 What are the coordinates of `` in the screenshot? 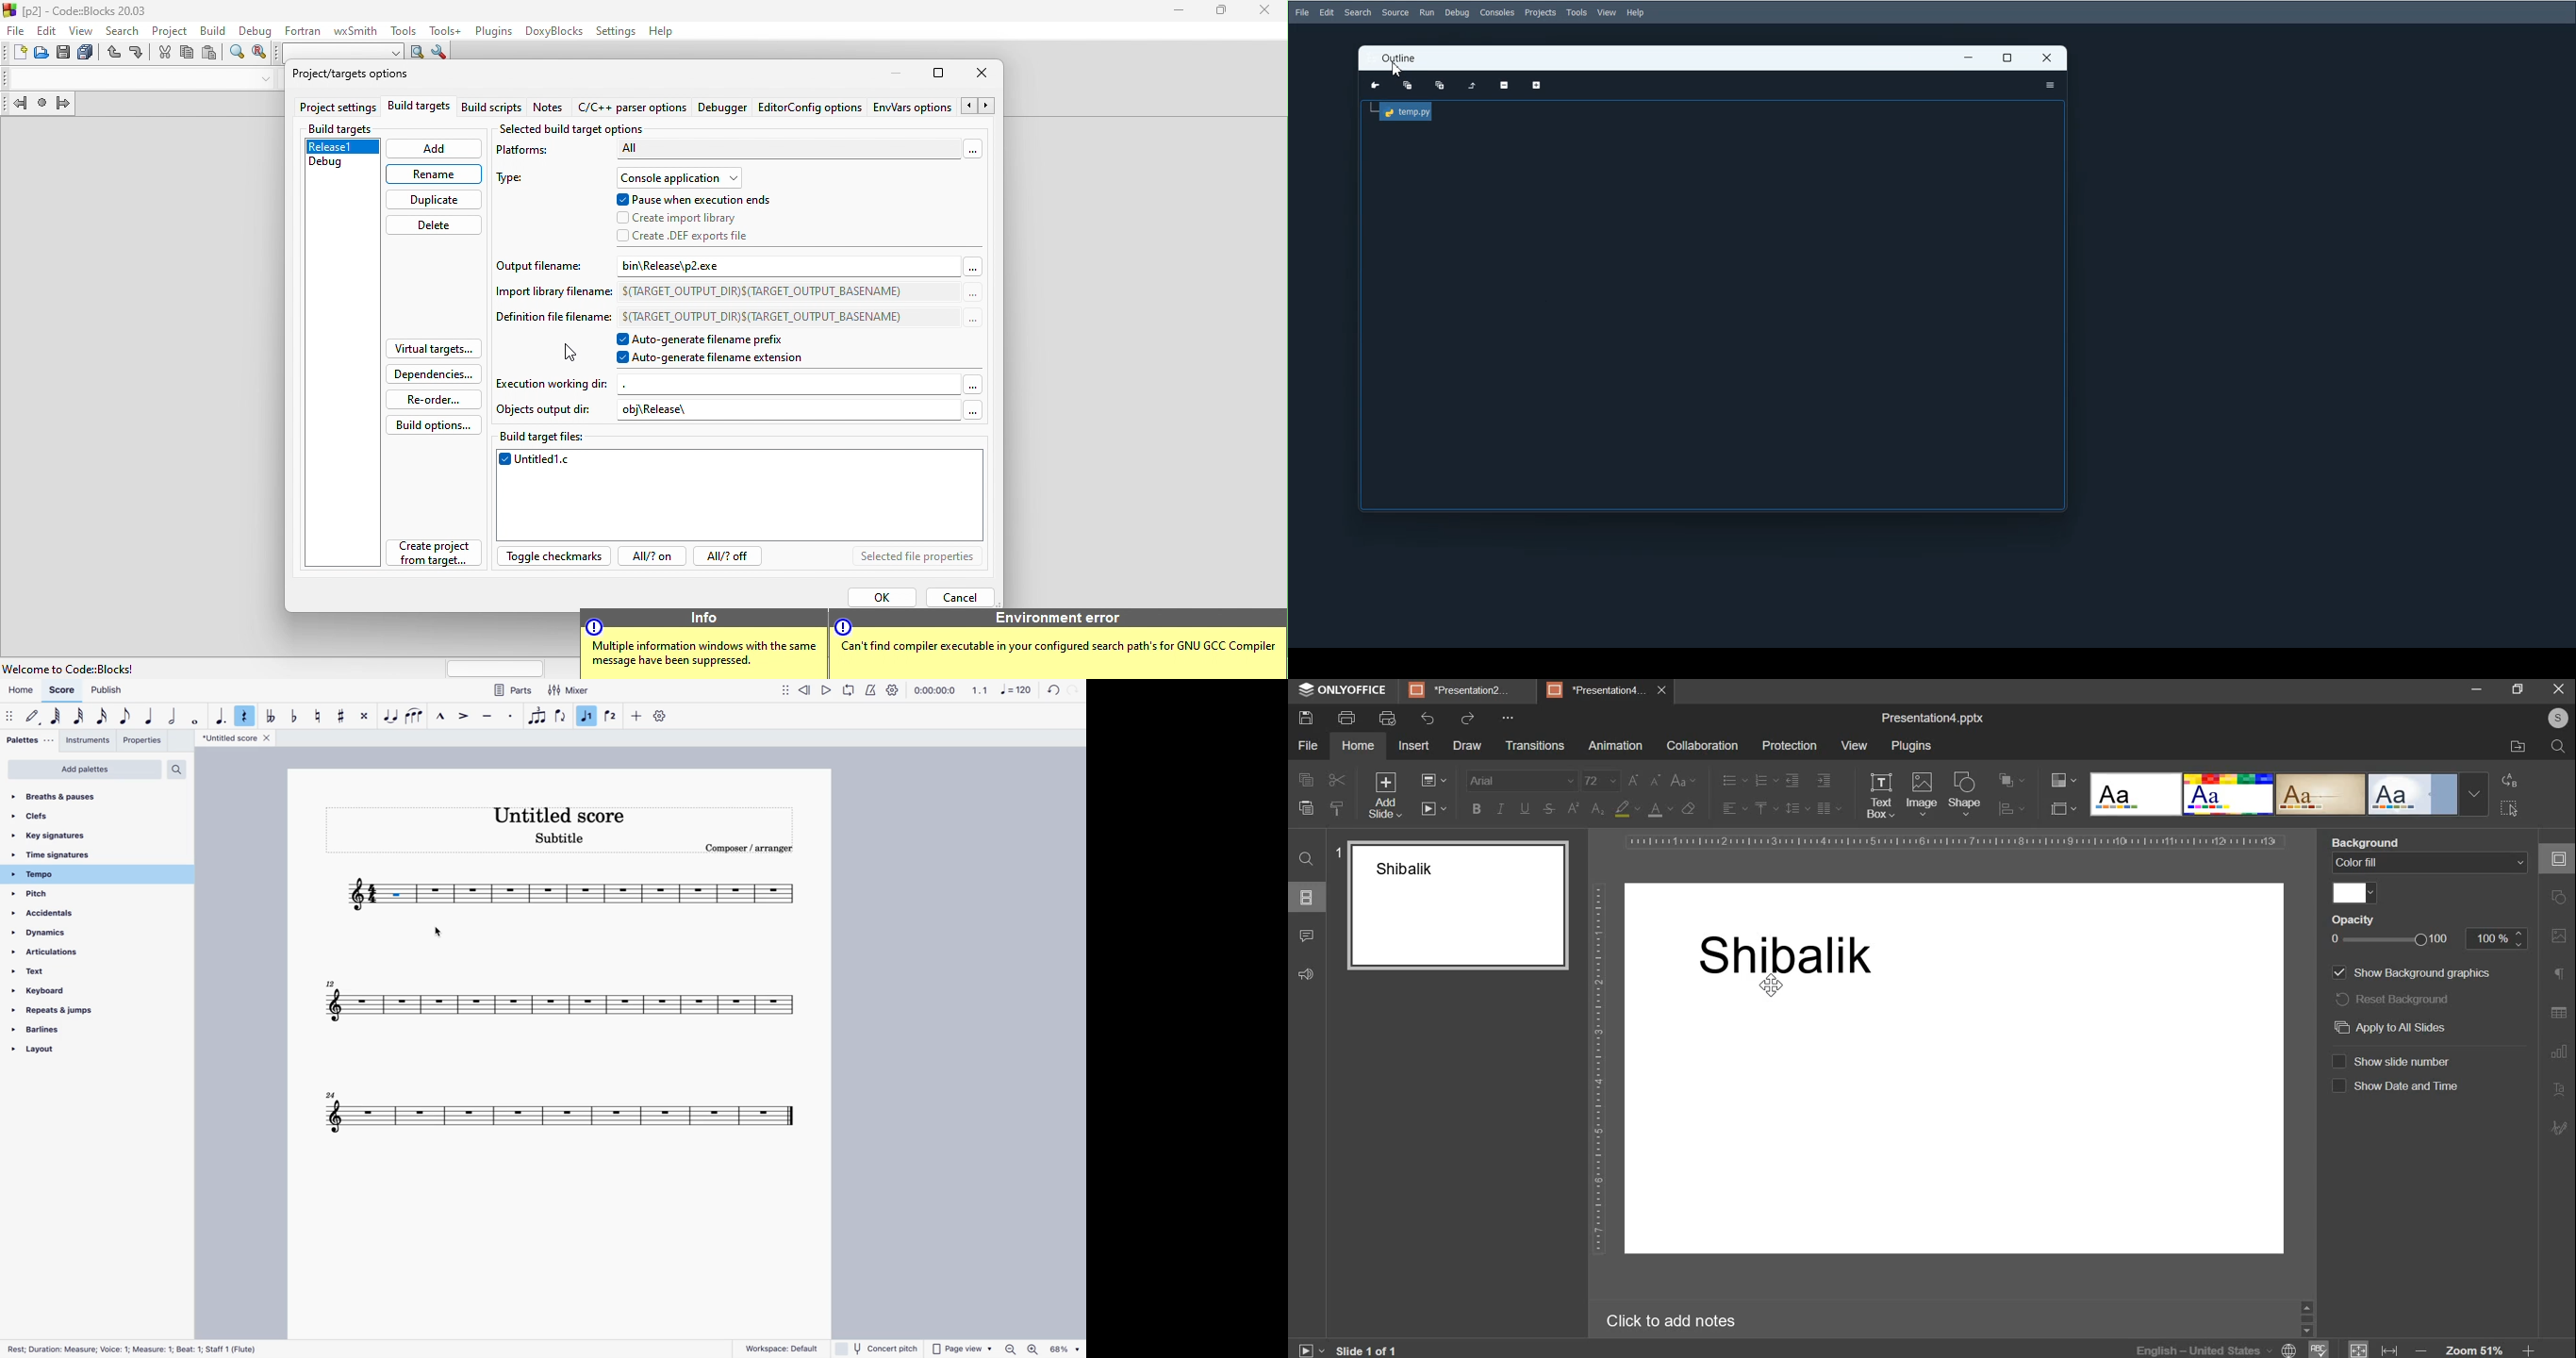 It's located at (967, 409).